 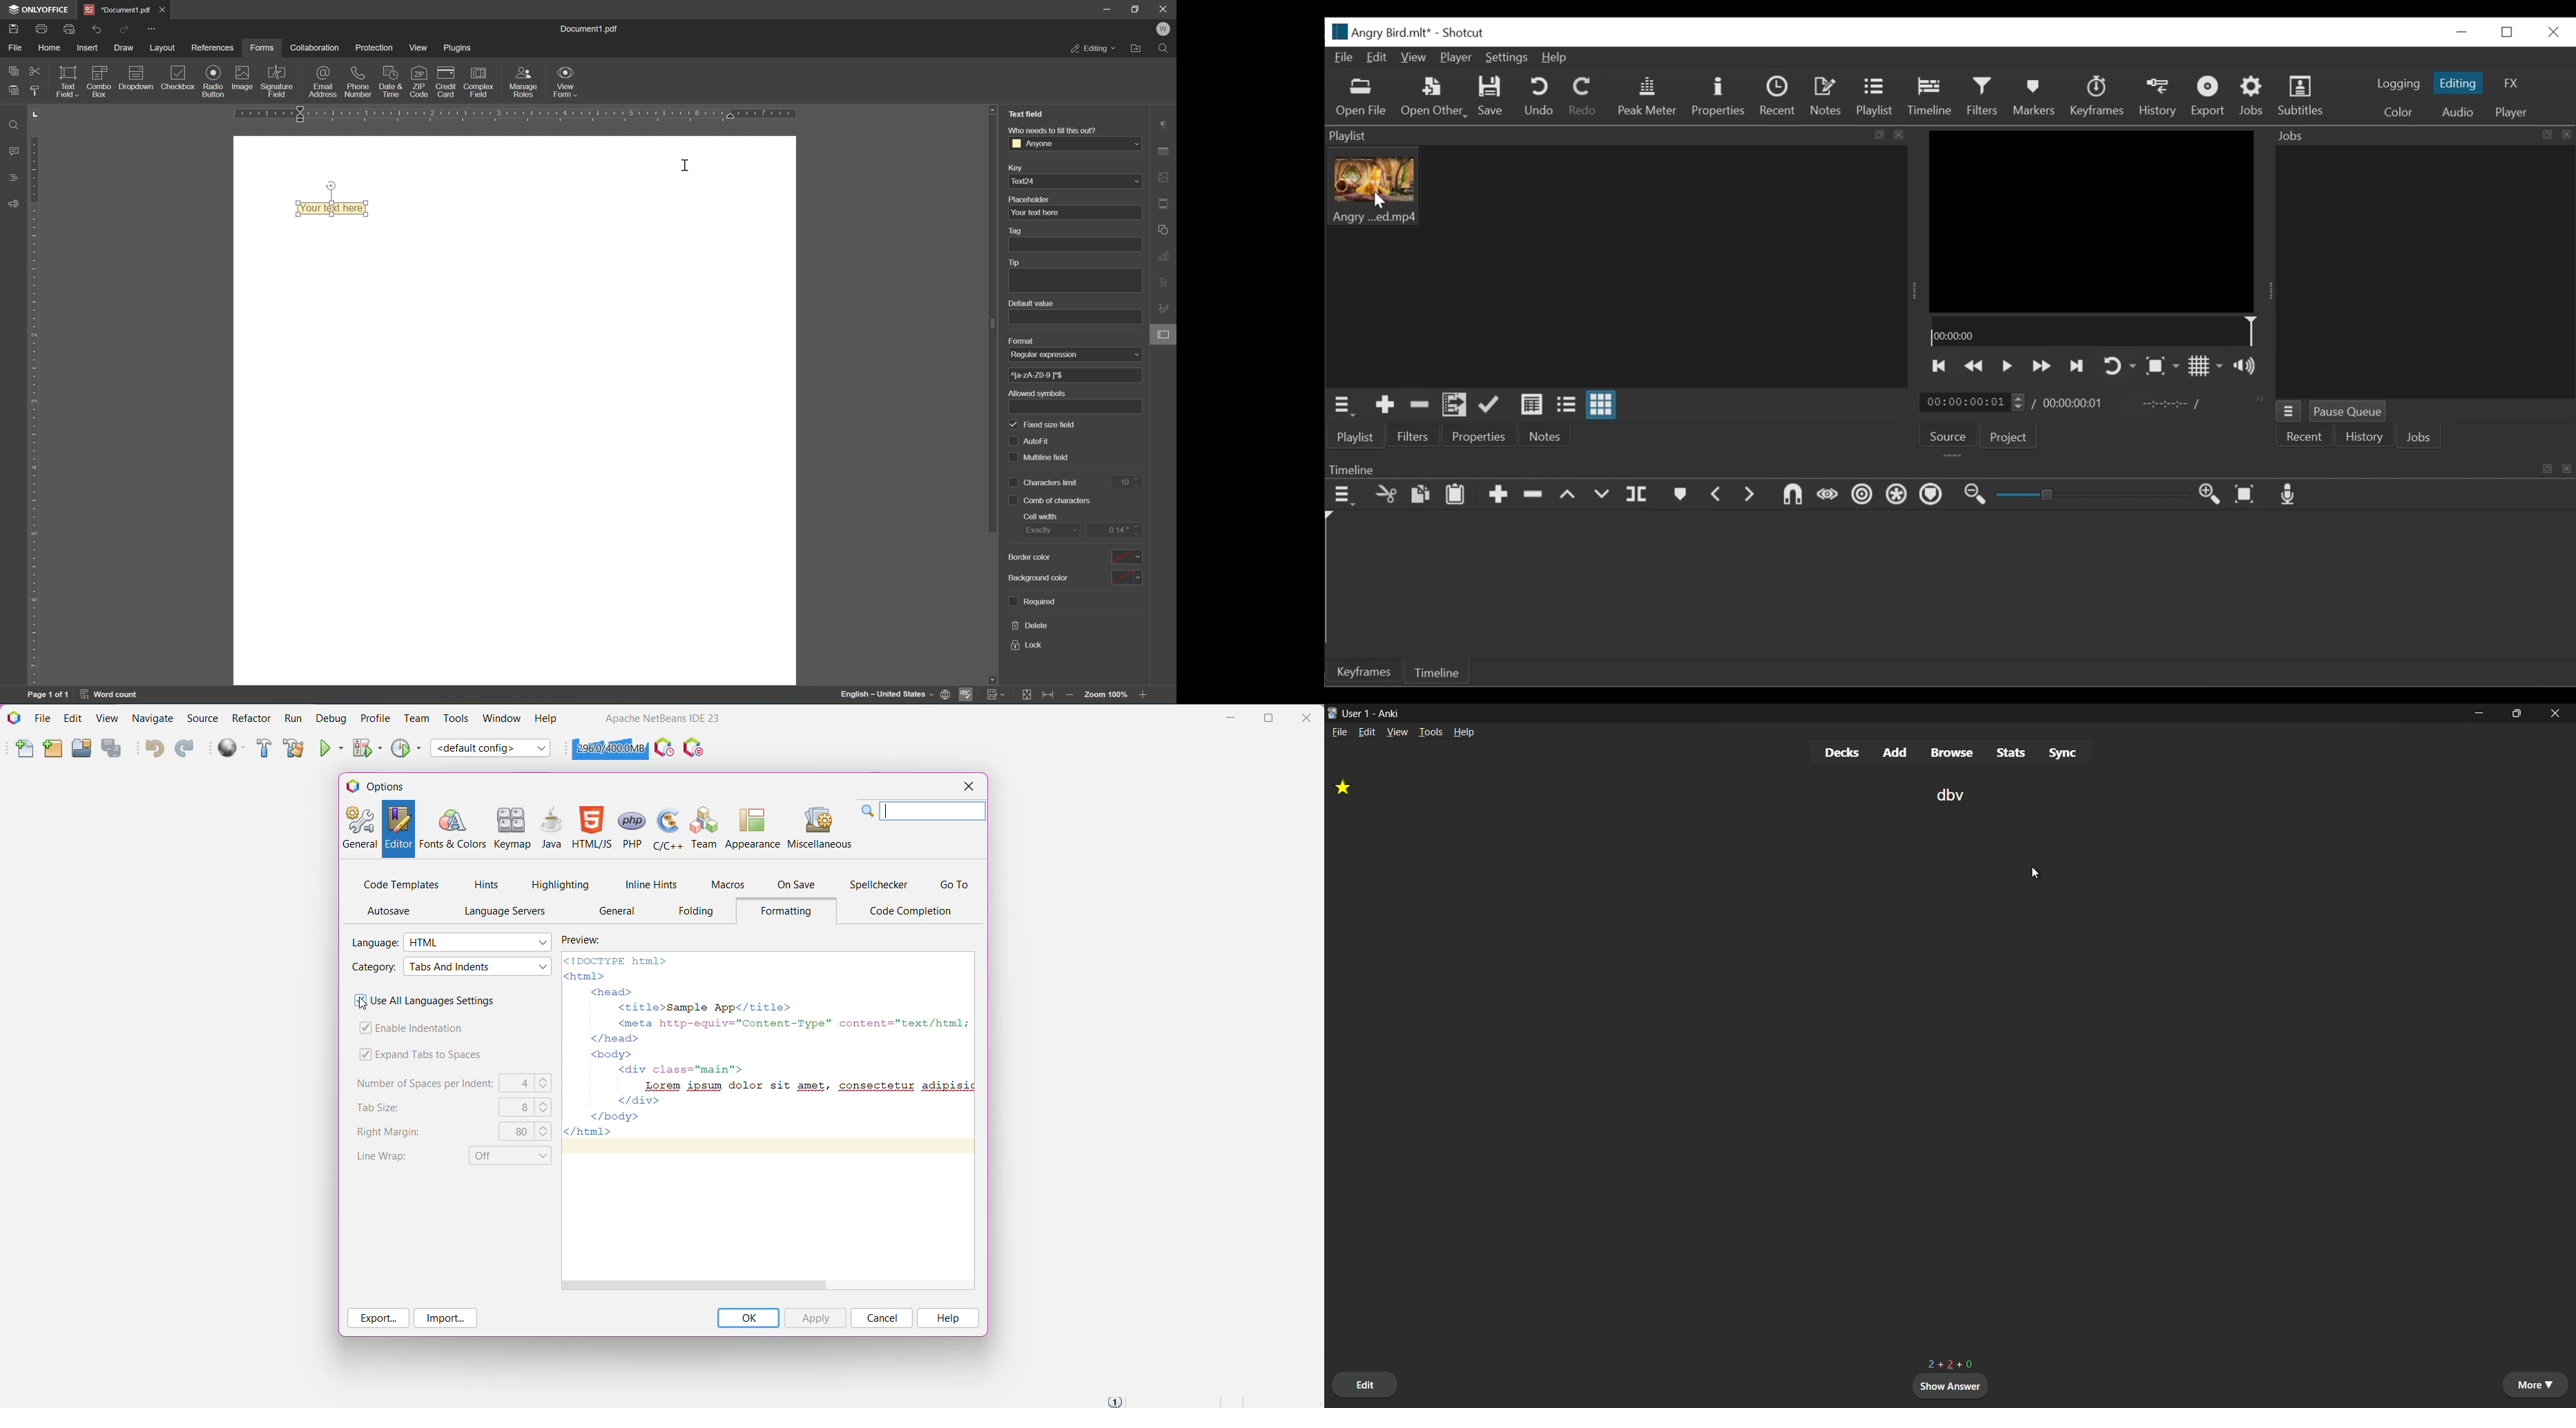 I want to click on Toggle player looping, so click(x=2120, y=366).